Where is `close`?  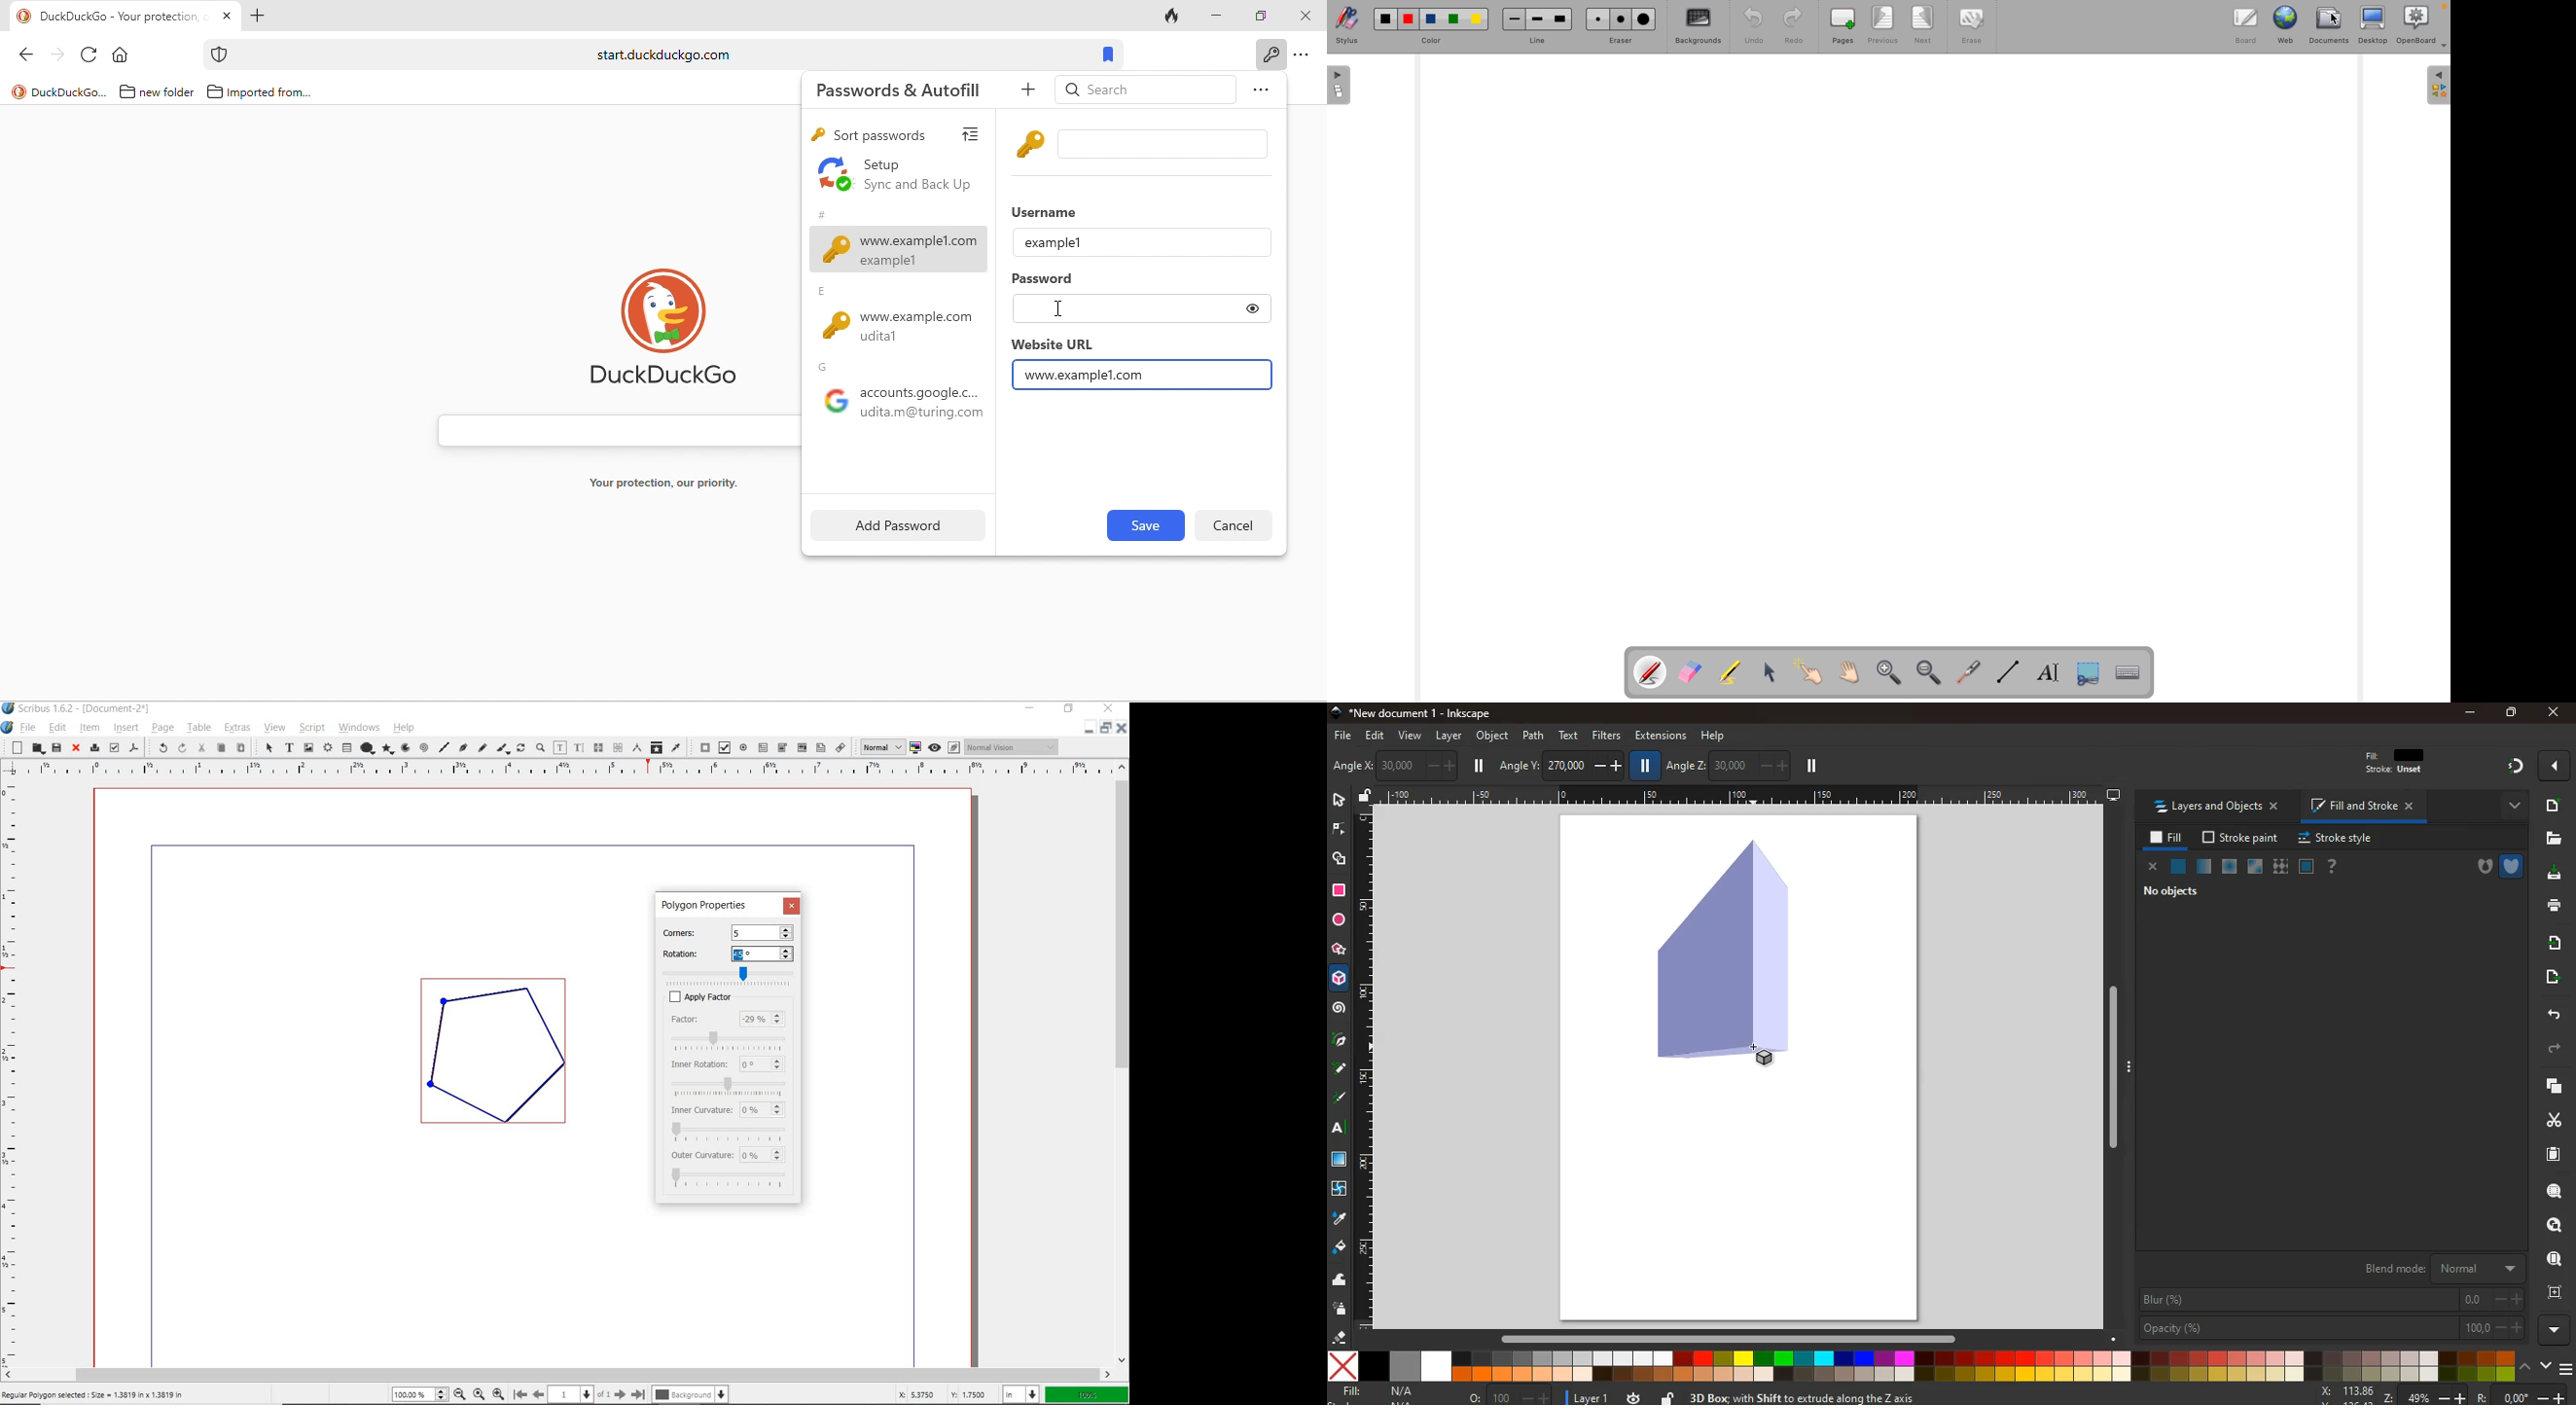
close is located at coordinates (2551, 713).